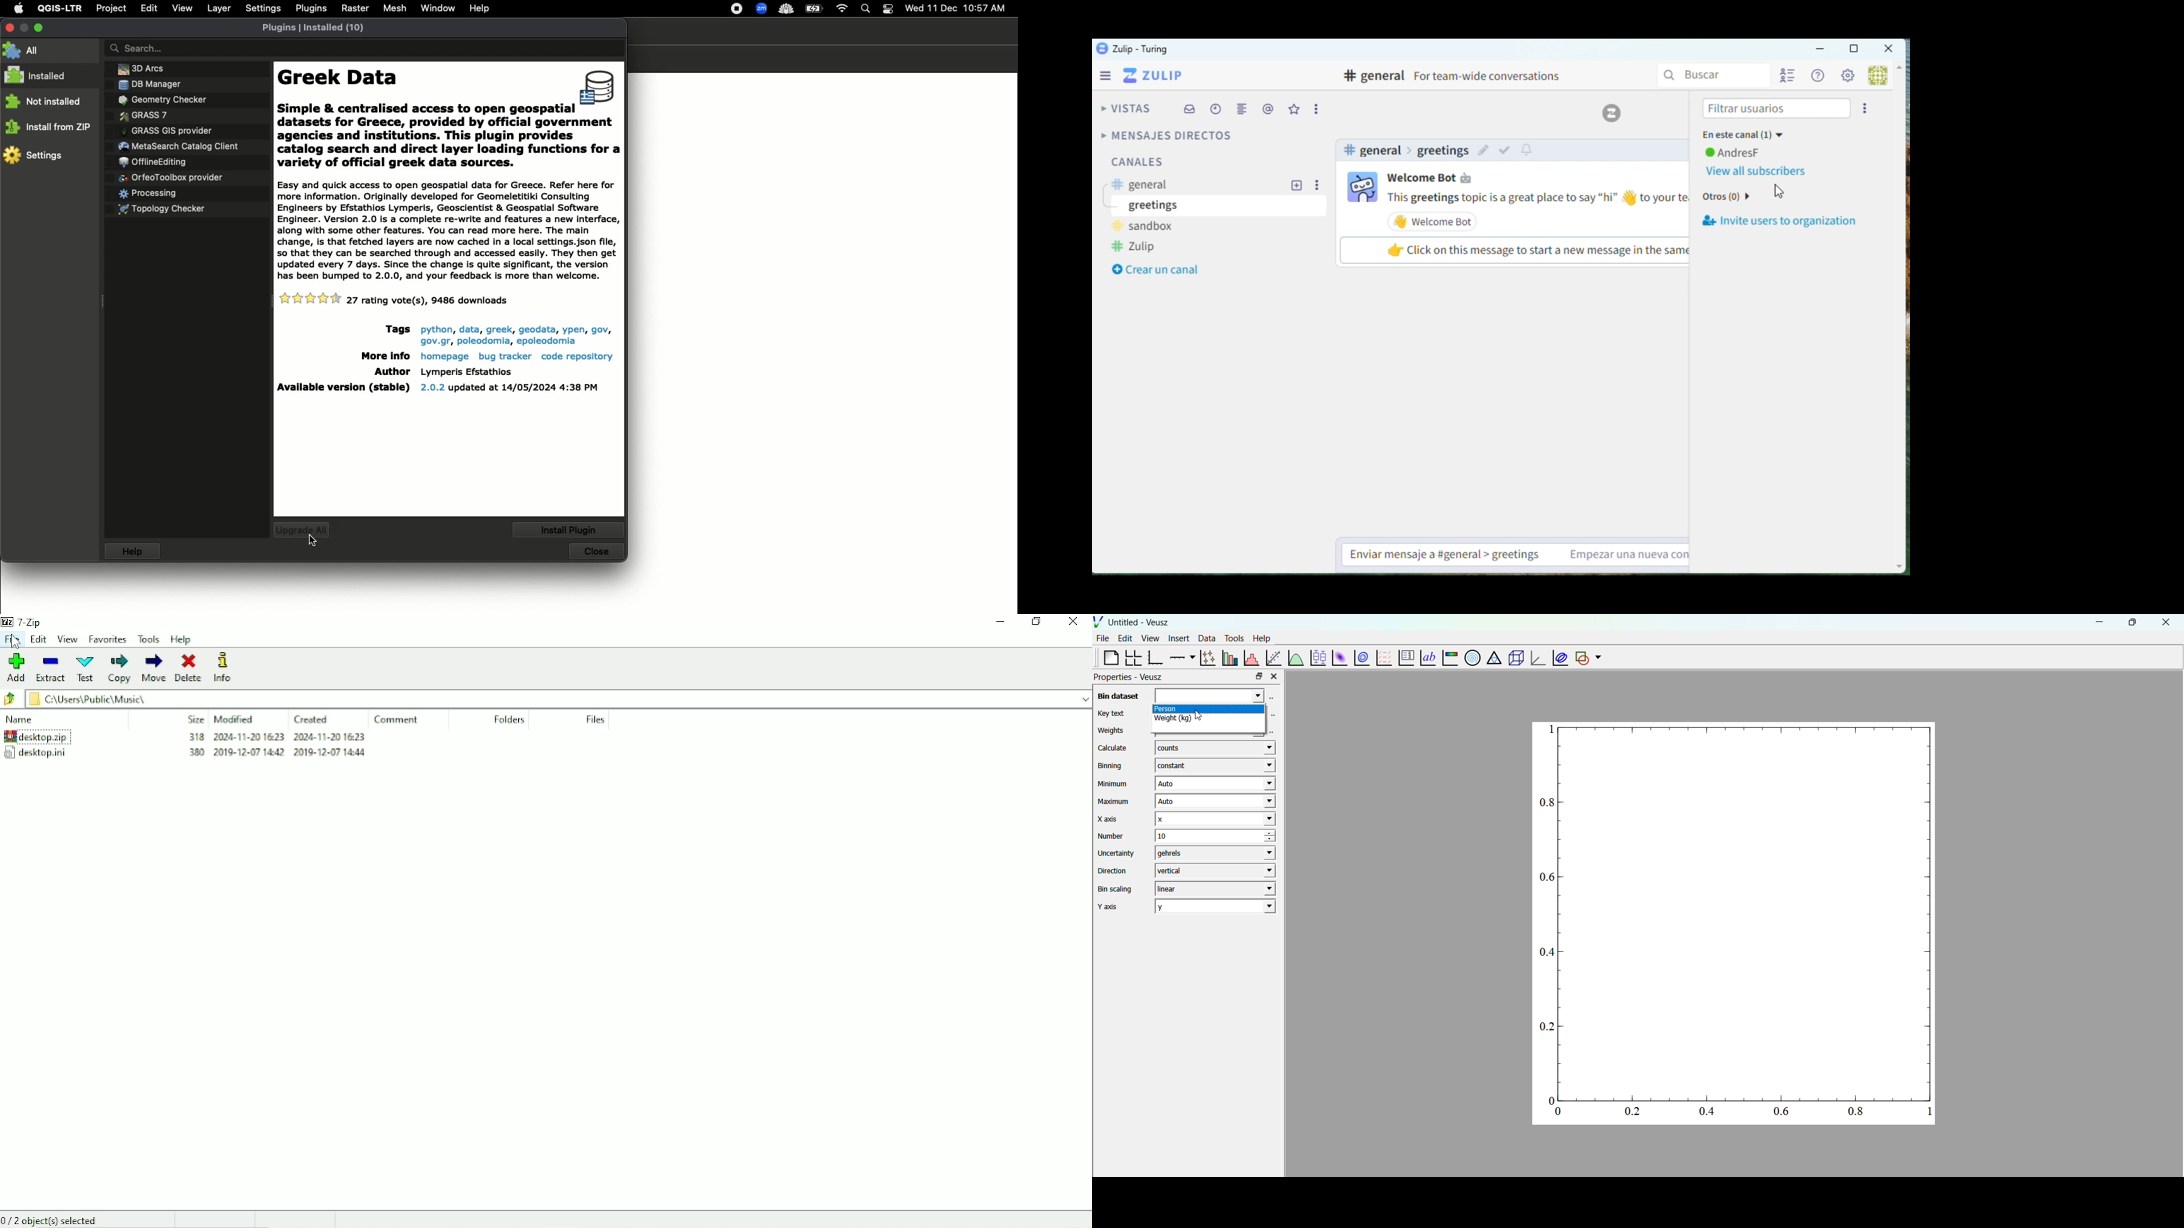 The image size is (2184, 1232). Describe the element at coordinates (1426, 657) in the screenshot. I see `text label` at that location.